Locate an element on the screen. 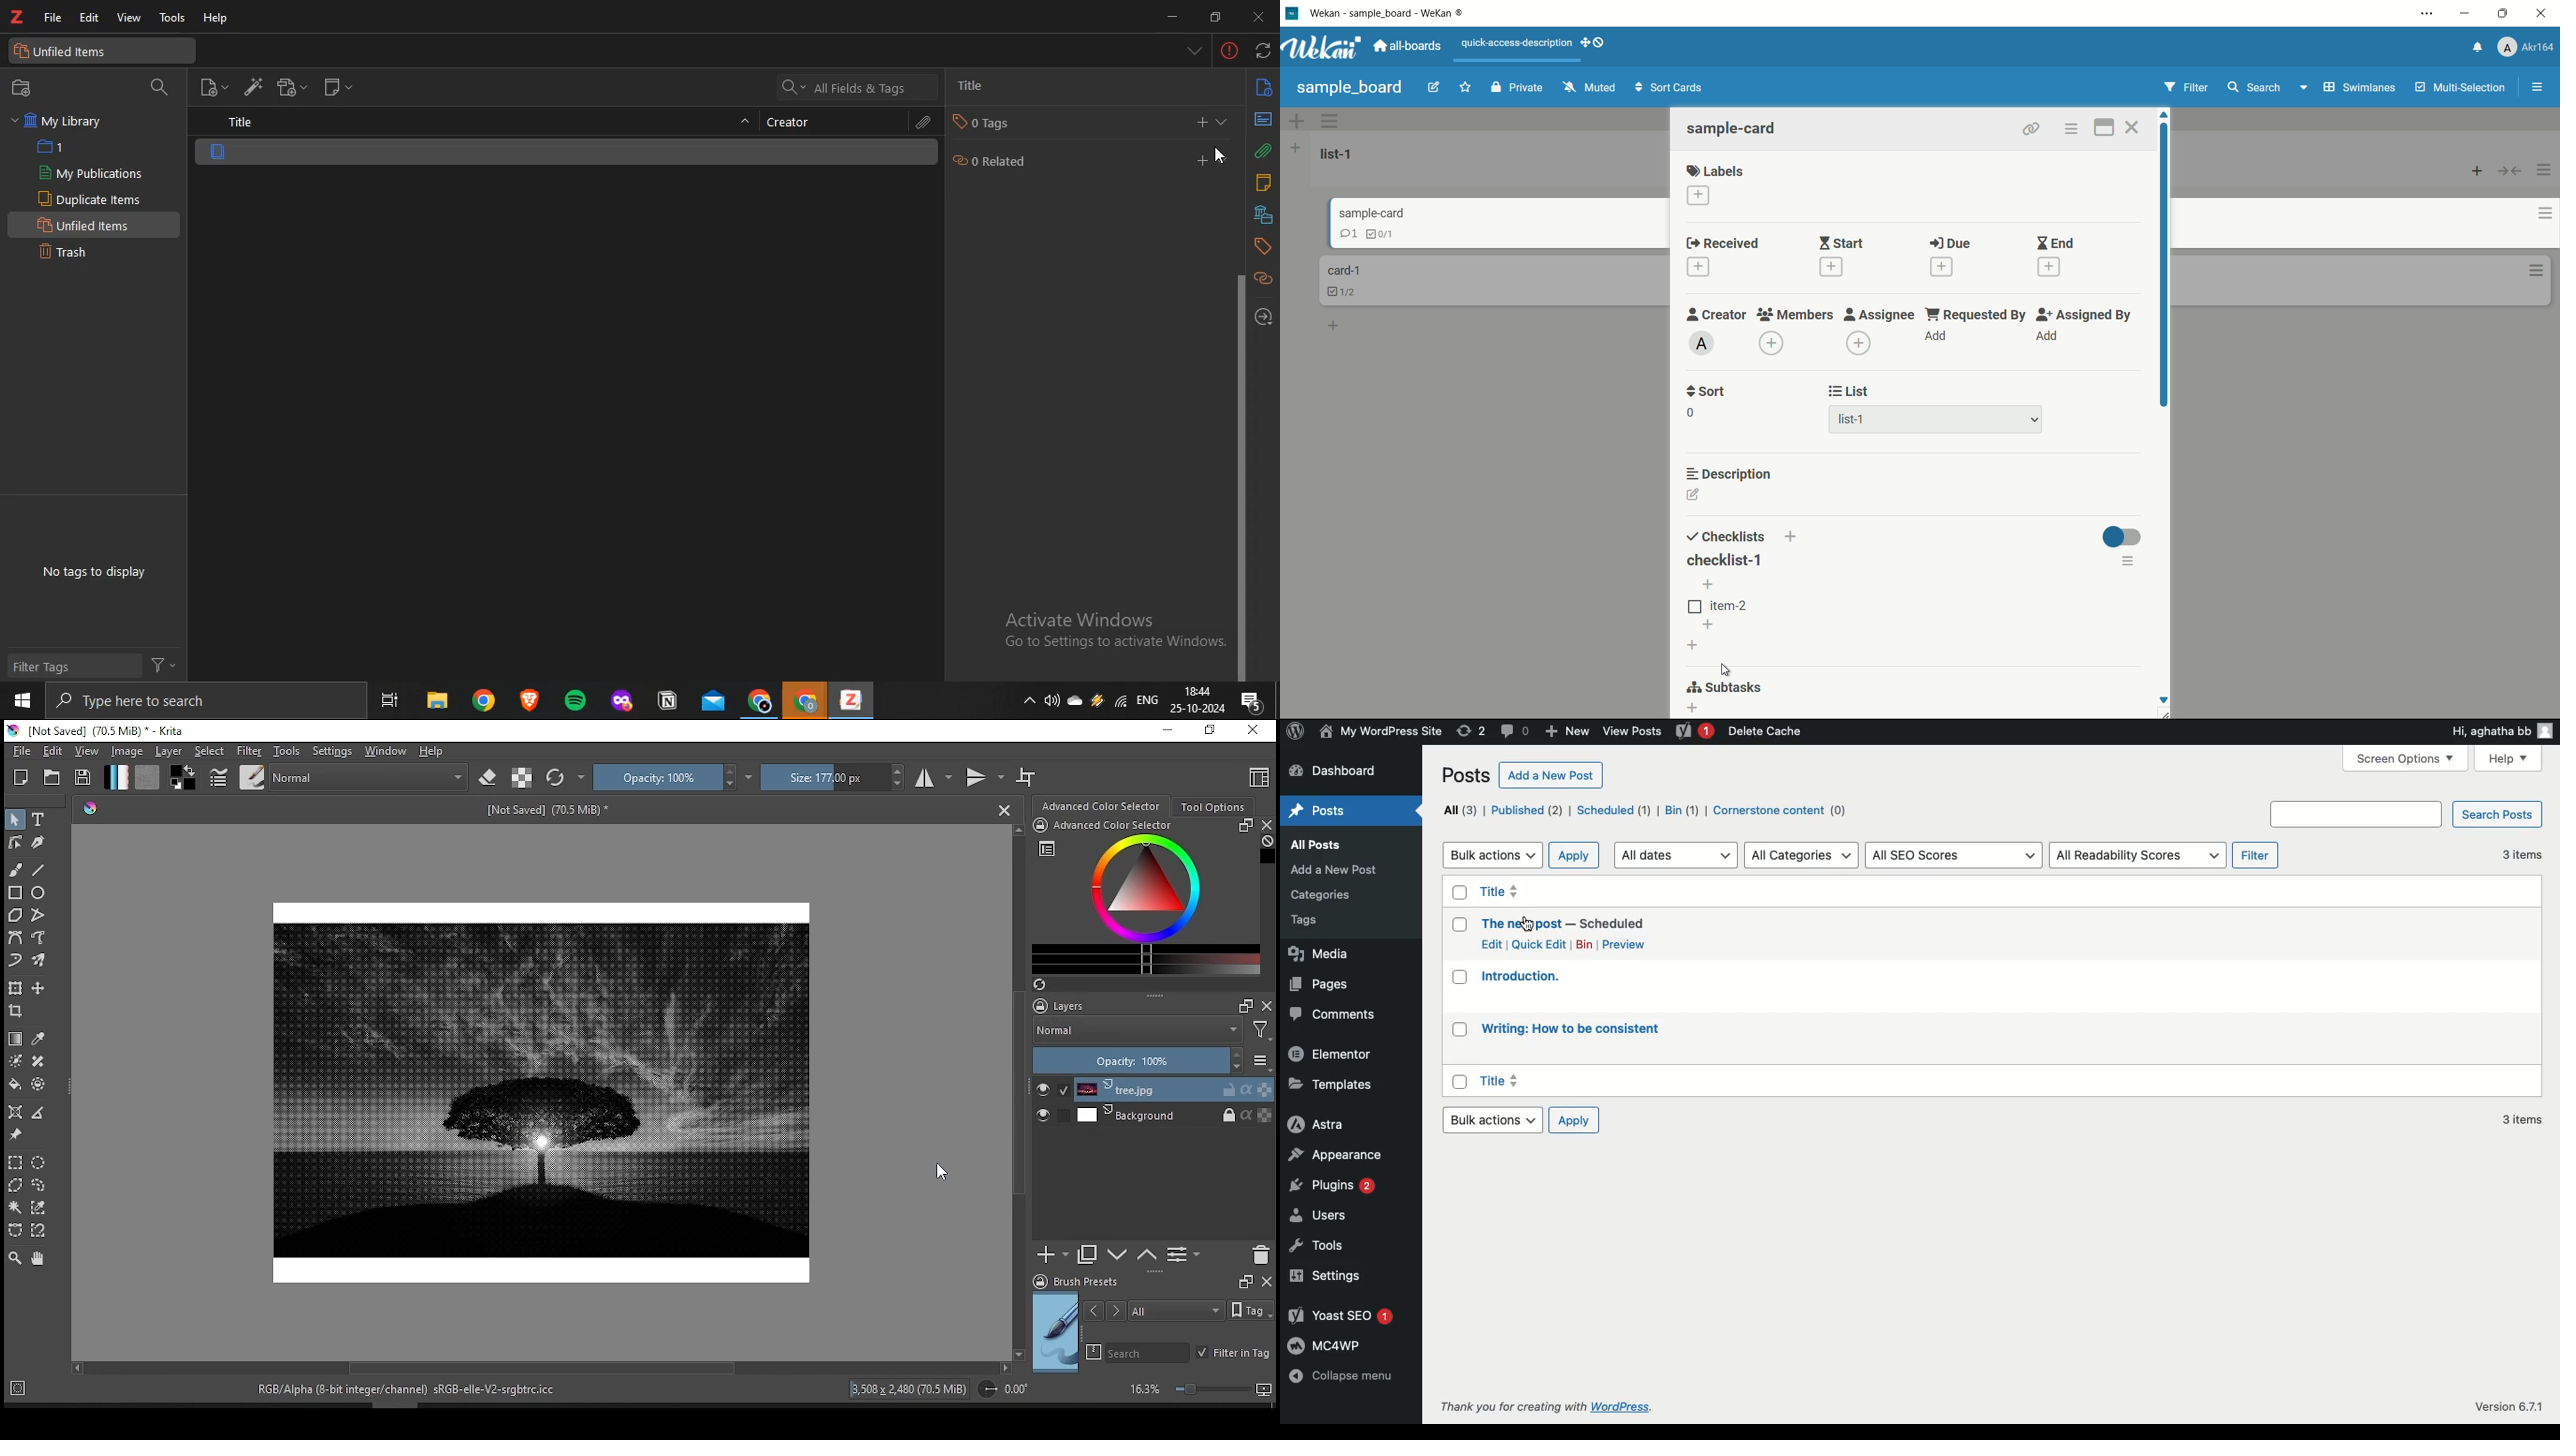 Image resolution: width=2576 pixels, height=1456 pixels. edit is located at coordinates (89, 18).